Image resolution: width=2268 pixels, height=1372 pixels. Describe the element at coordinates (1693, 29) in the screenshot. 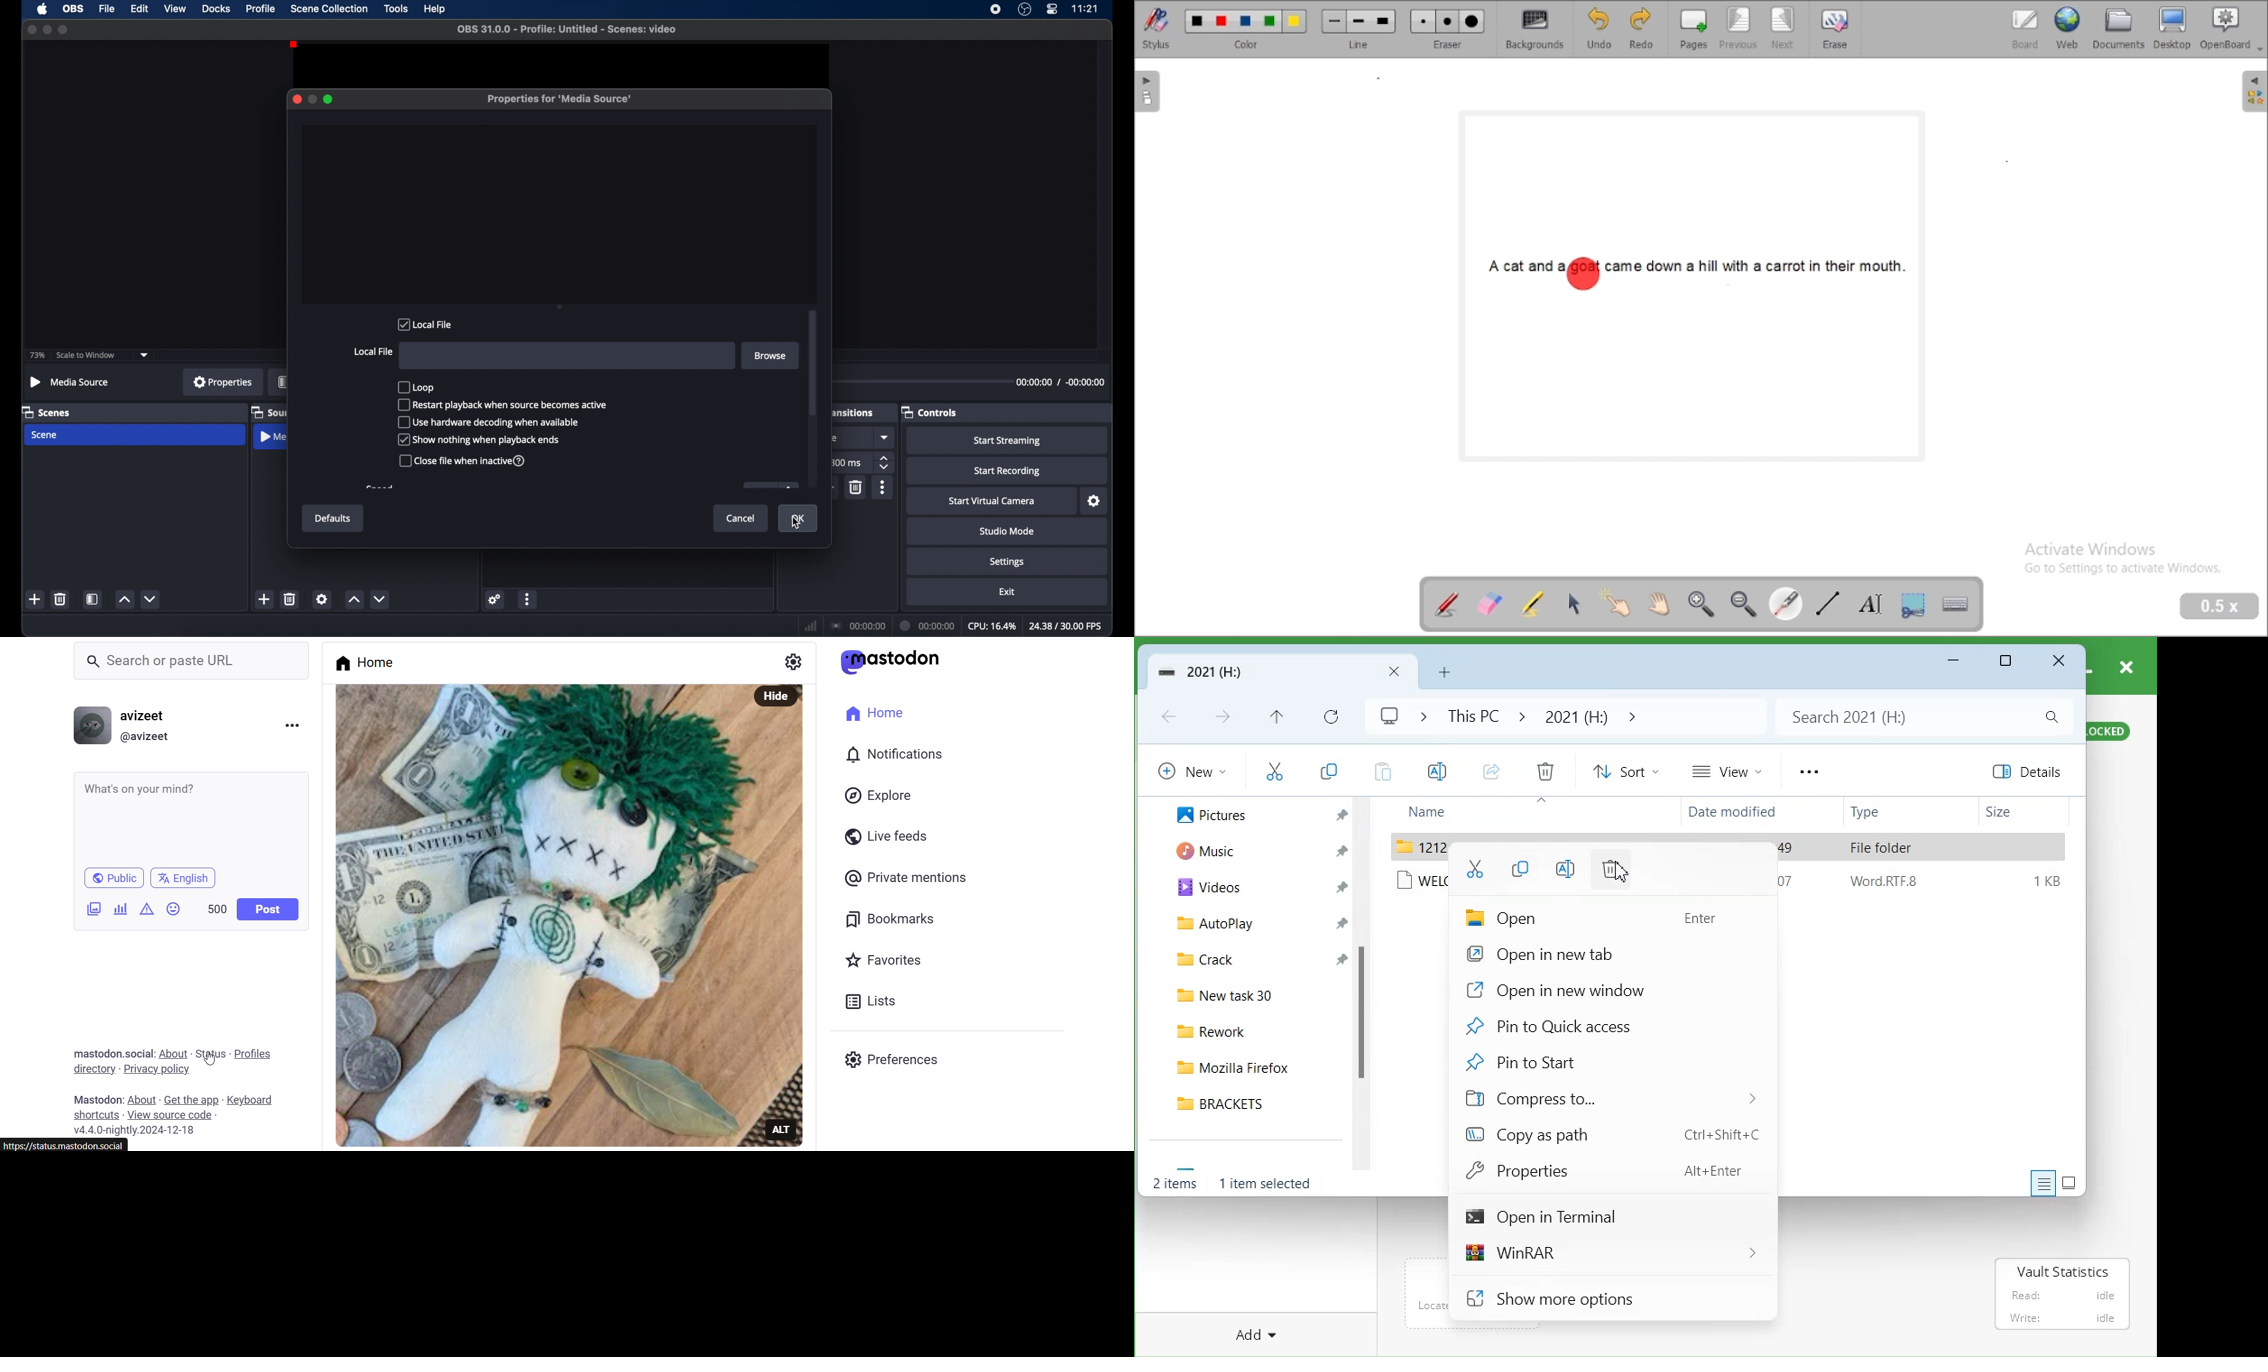

I see `pages` at that location.